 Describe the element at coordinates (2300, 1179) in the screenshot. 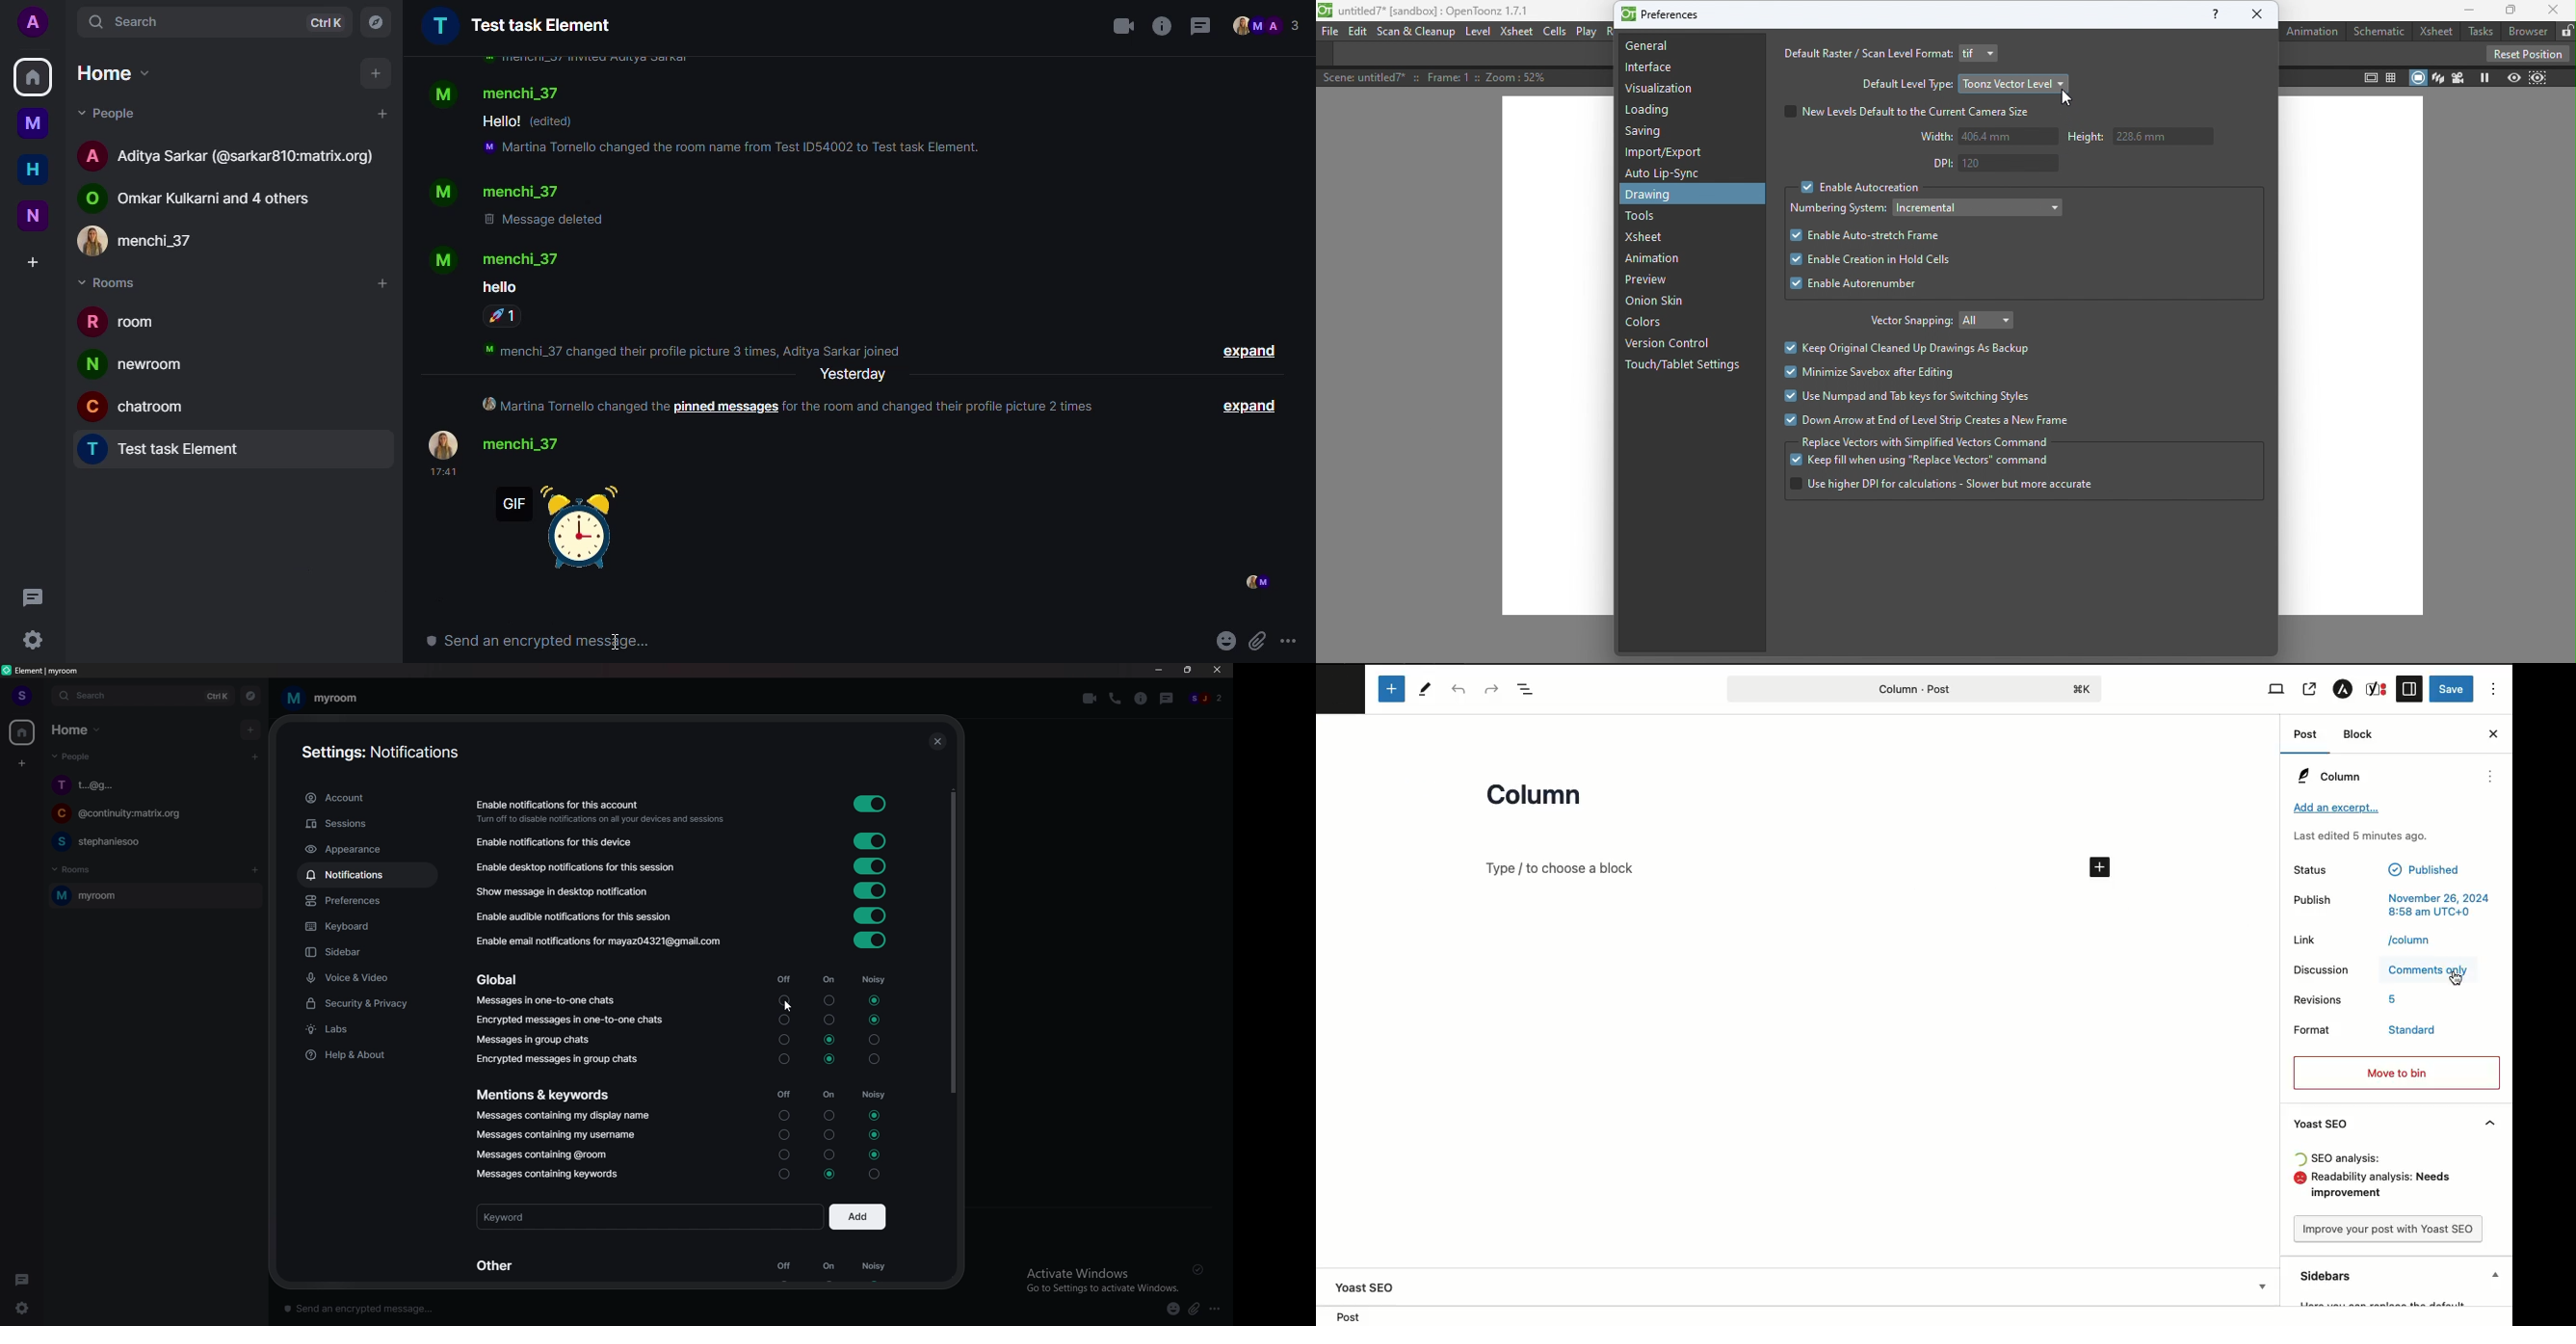

I see `emoji` at that location.